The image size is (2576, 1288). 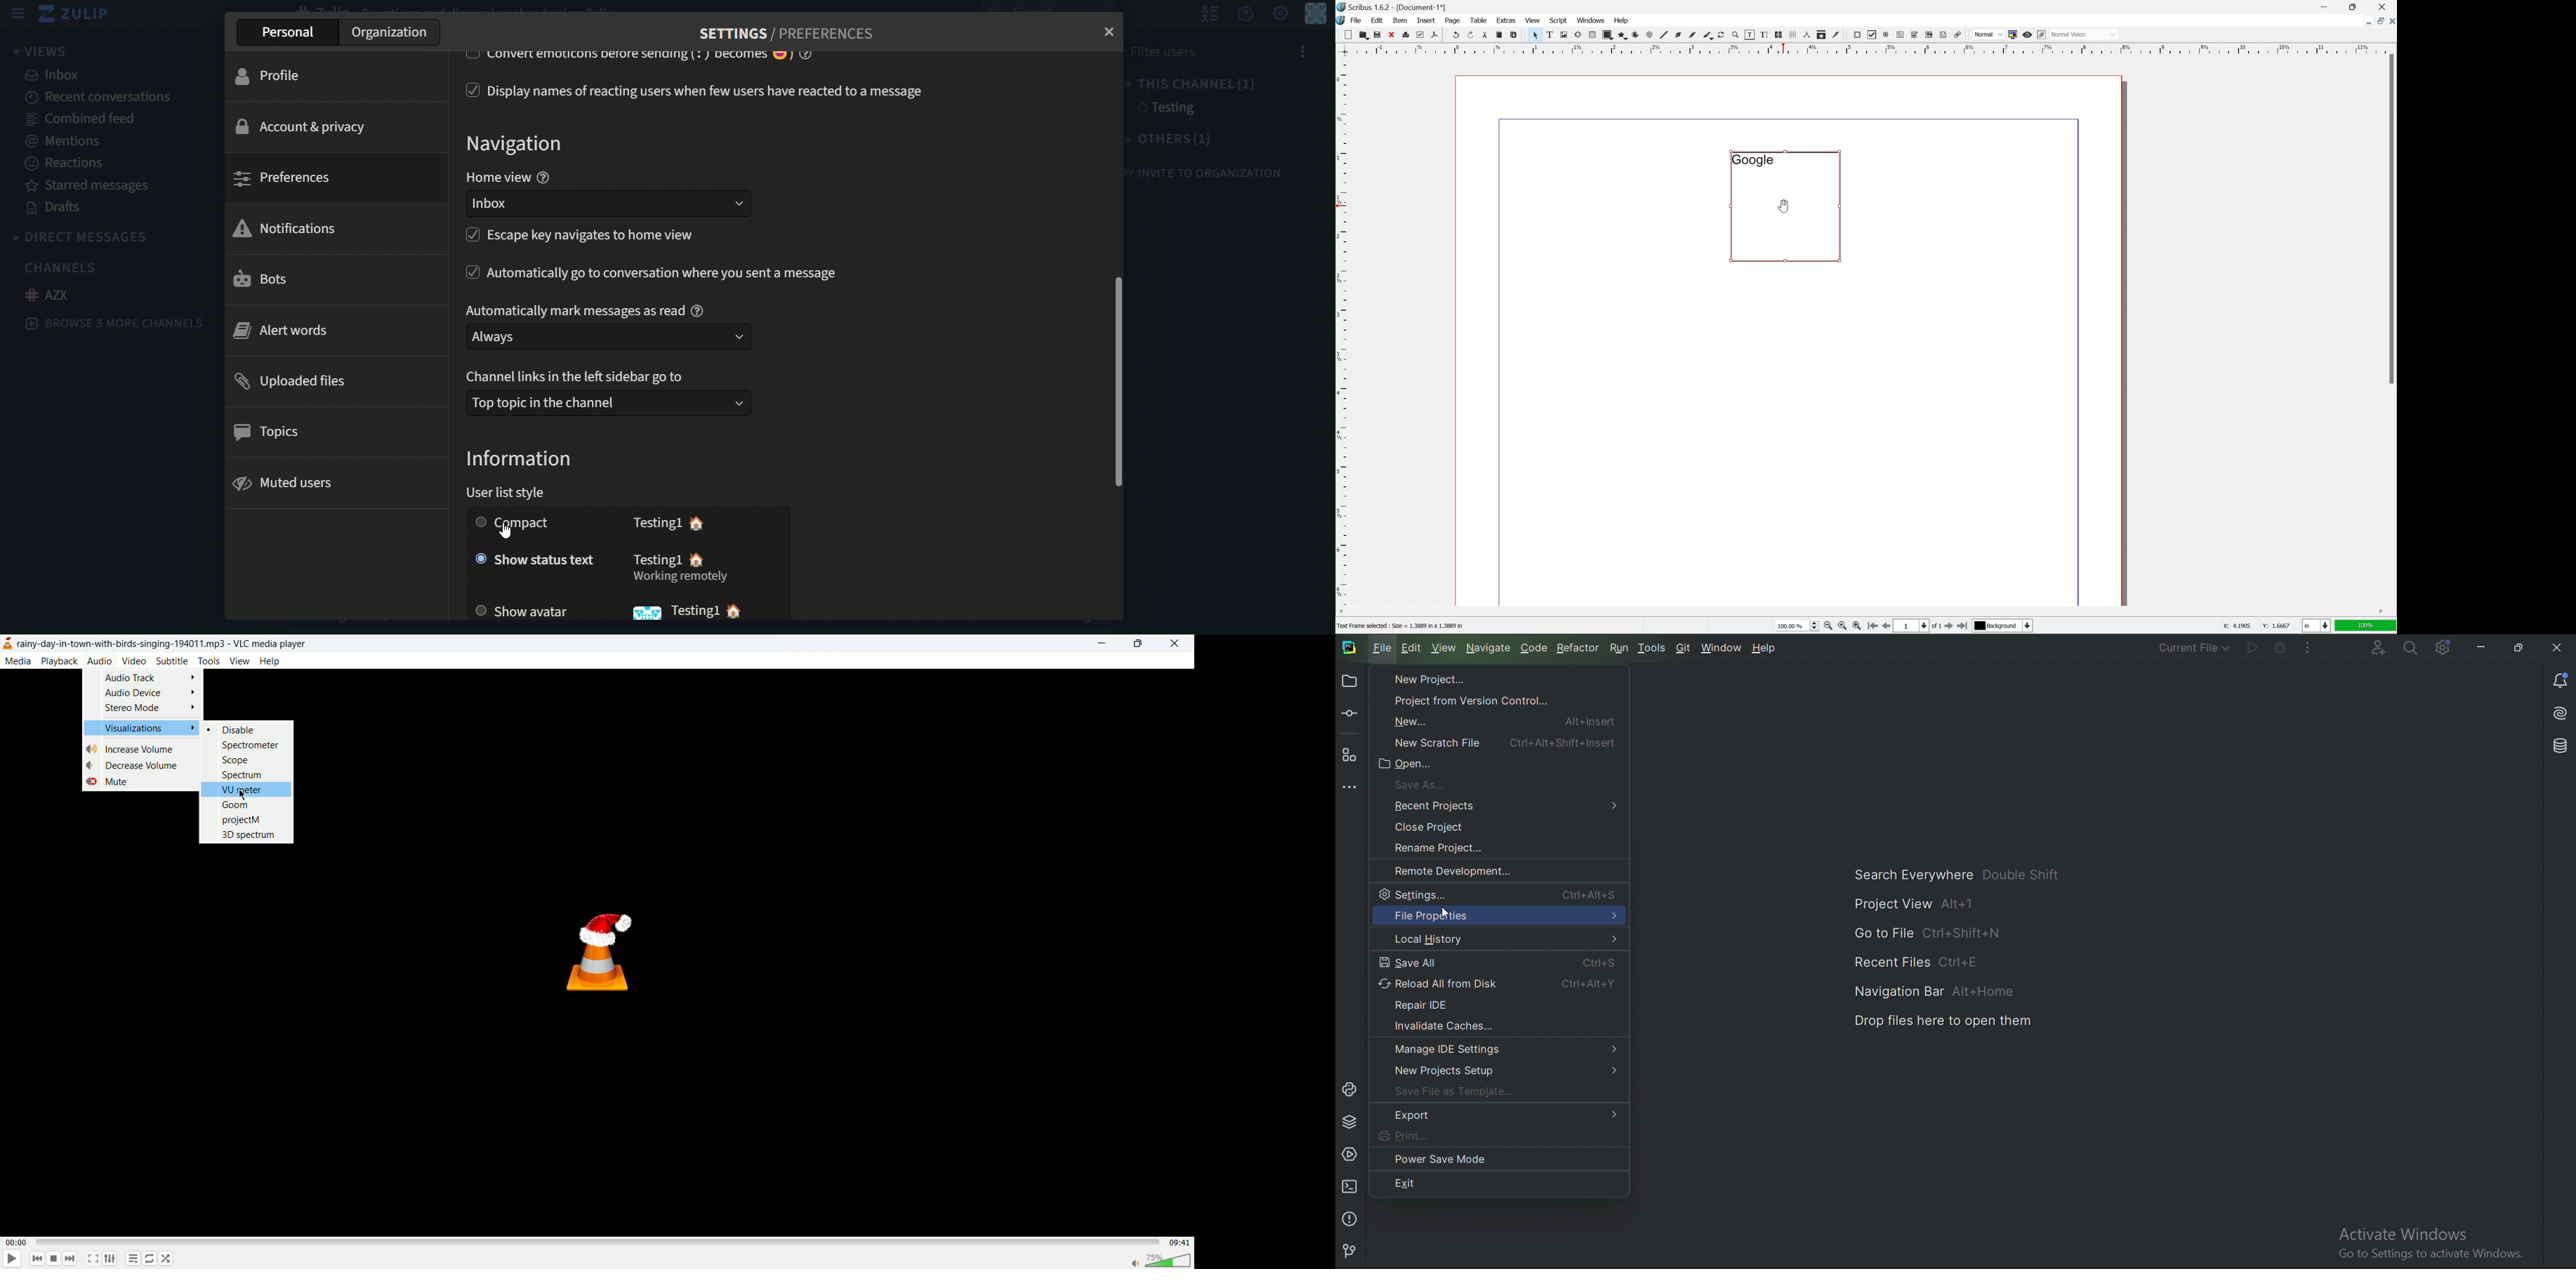 What do you see at coordinates (1866, 49) in the screenshot?
I see `ruler` at bounding box center [1866, 49].